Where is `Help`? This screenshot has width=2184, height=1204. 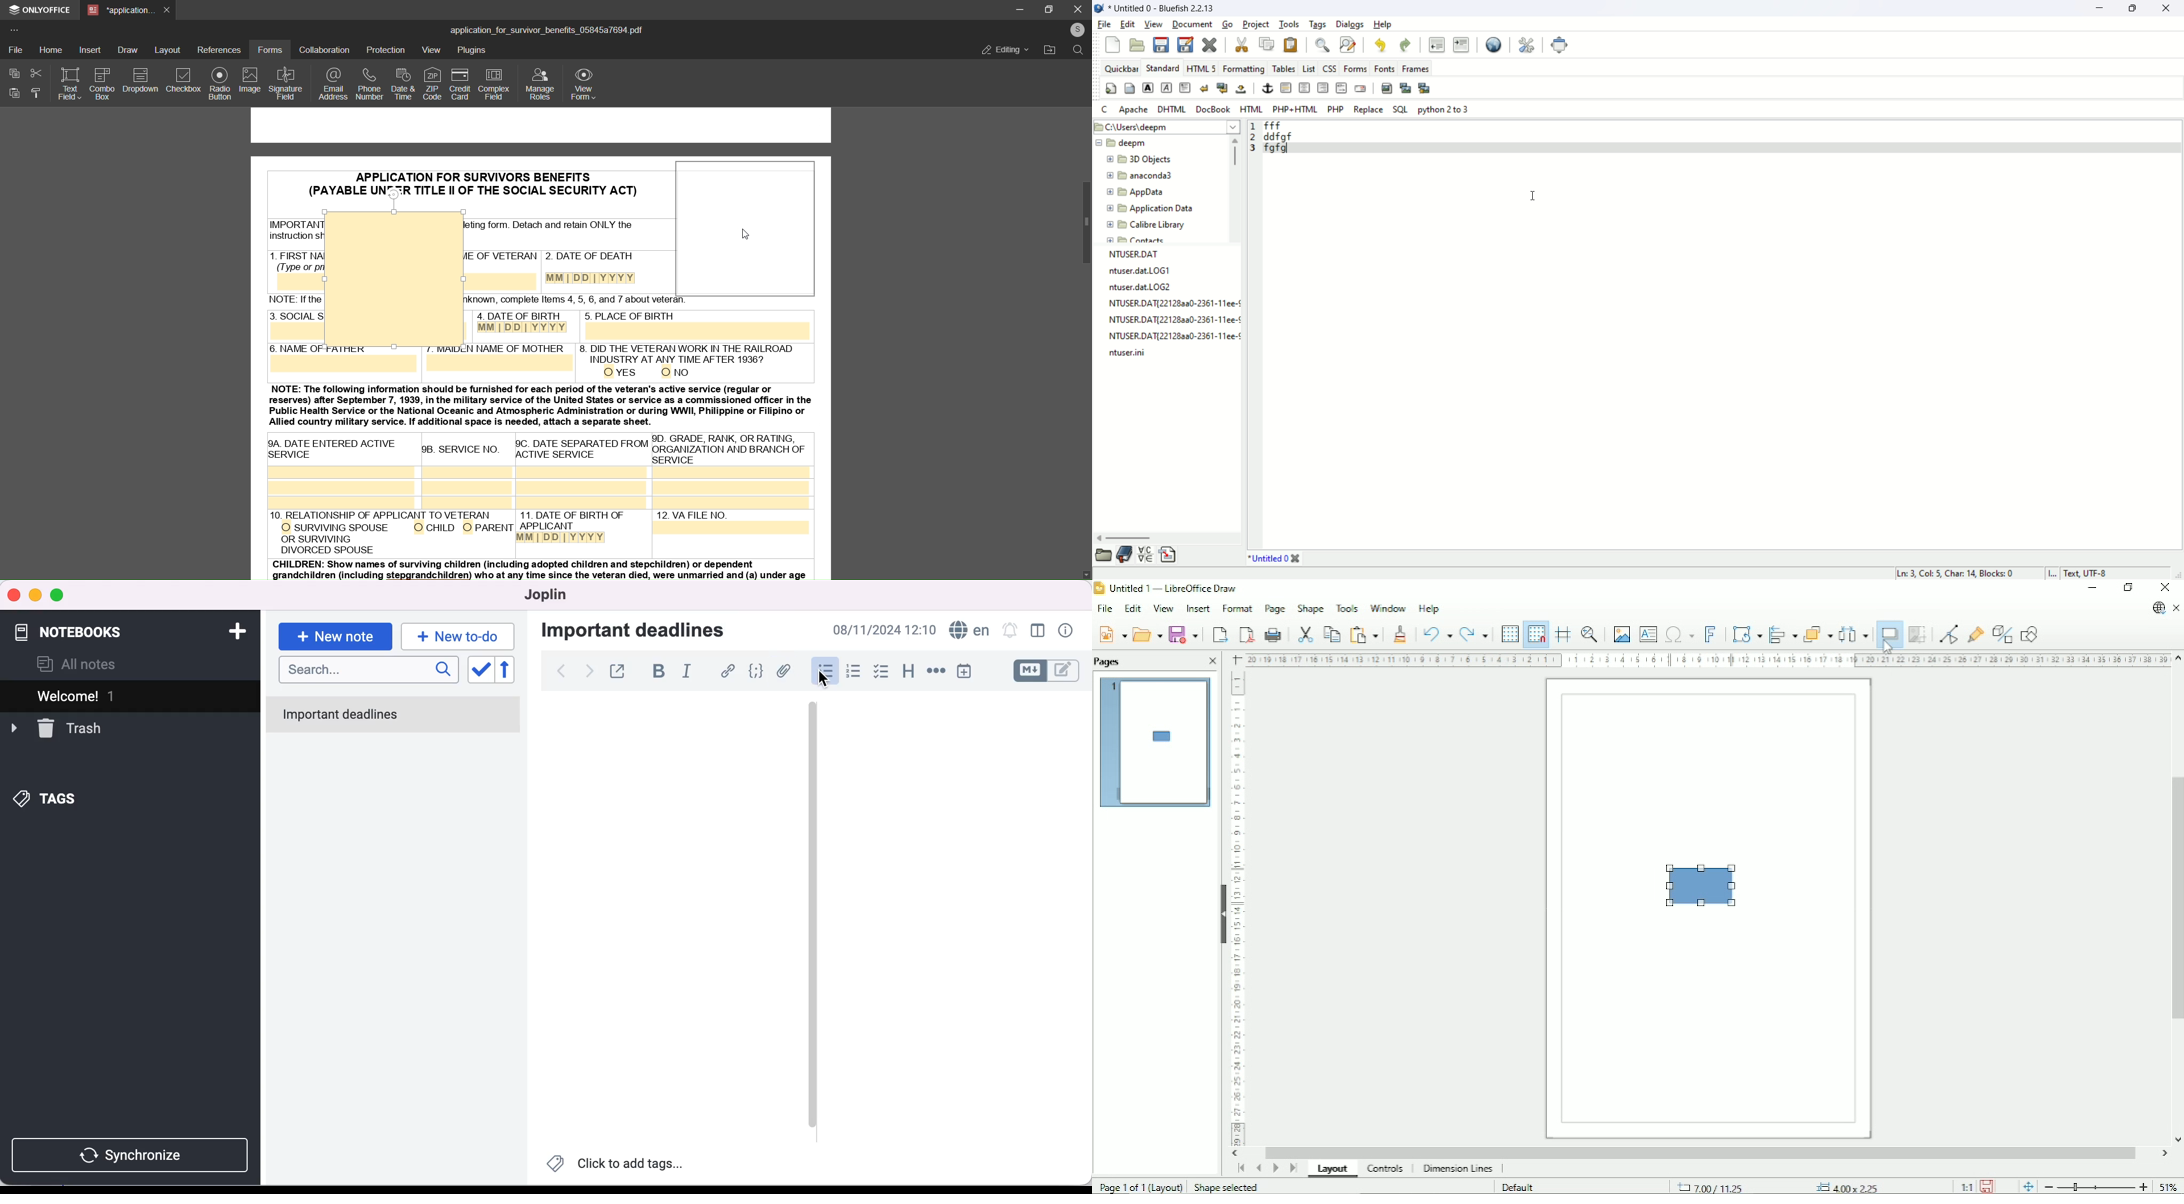
Help is located at coordinates (1429, 608).